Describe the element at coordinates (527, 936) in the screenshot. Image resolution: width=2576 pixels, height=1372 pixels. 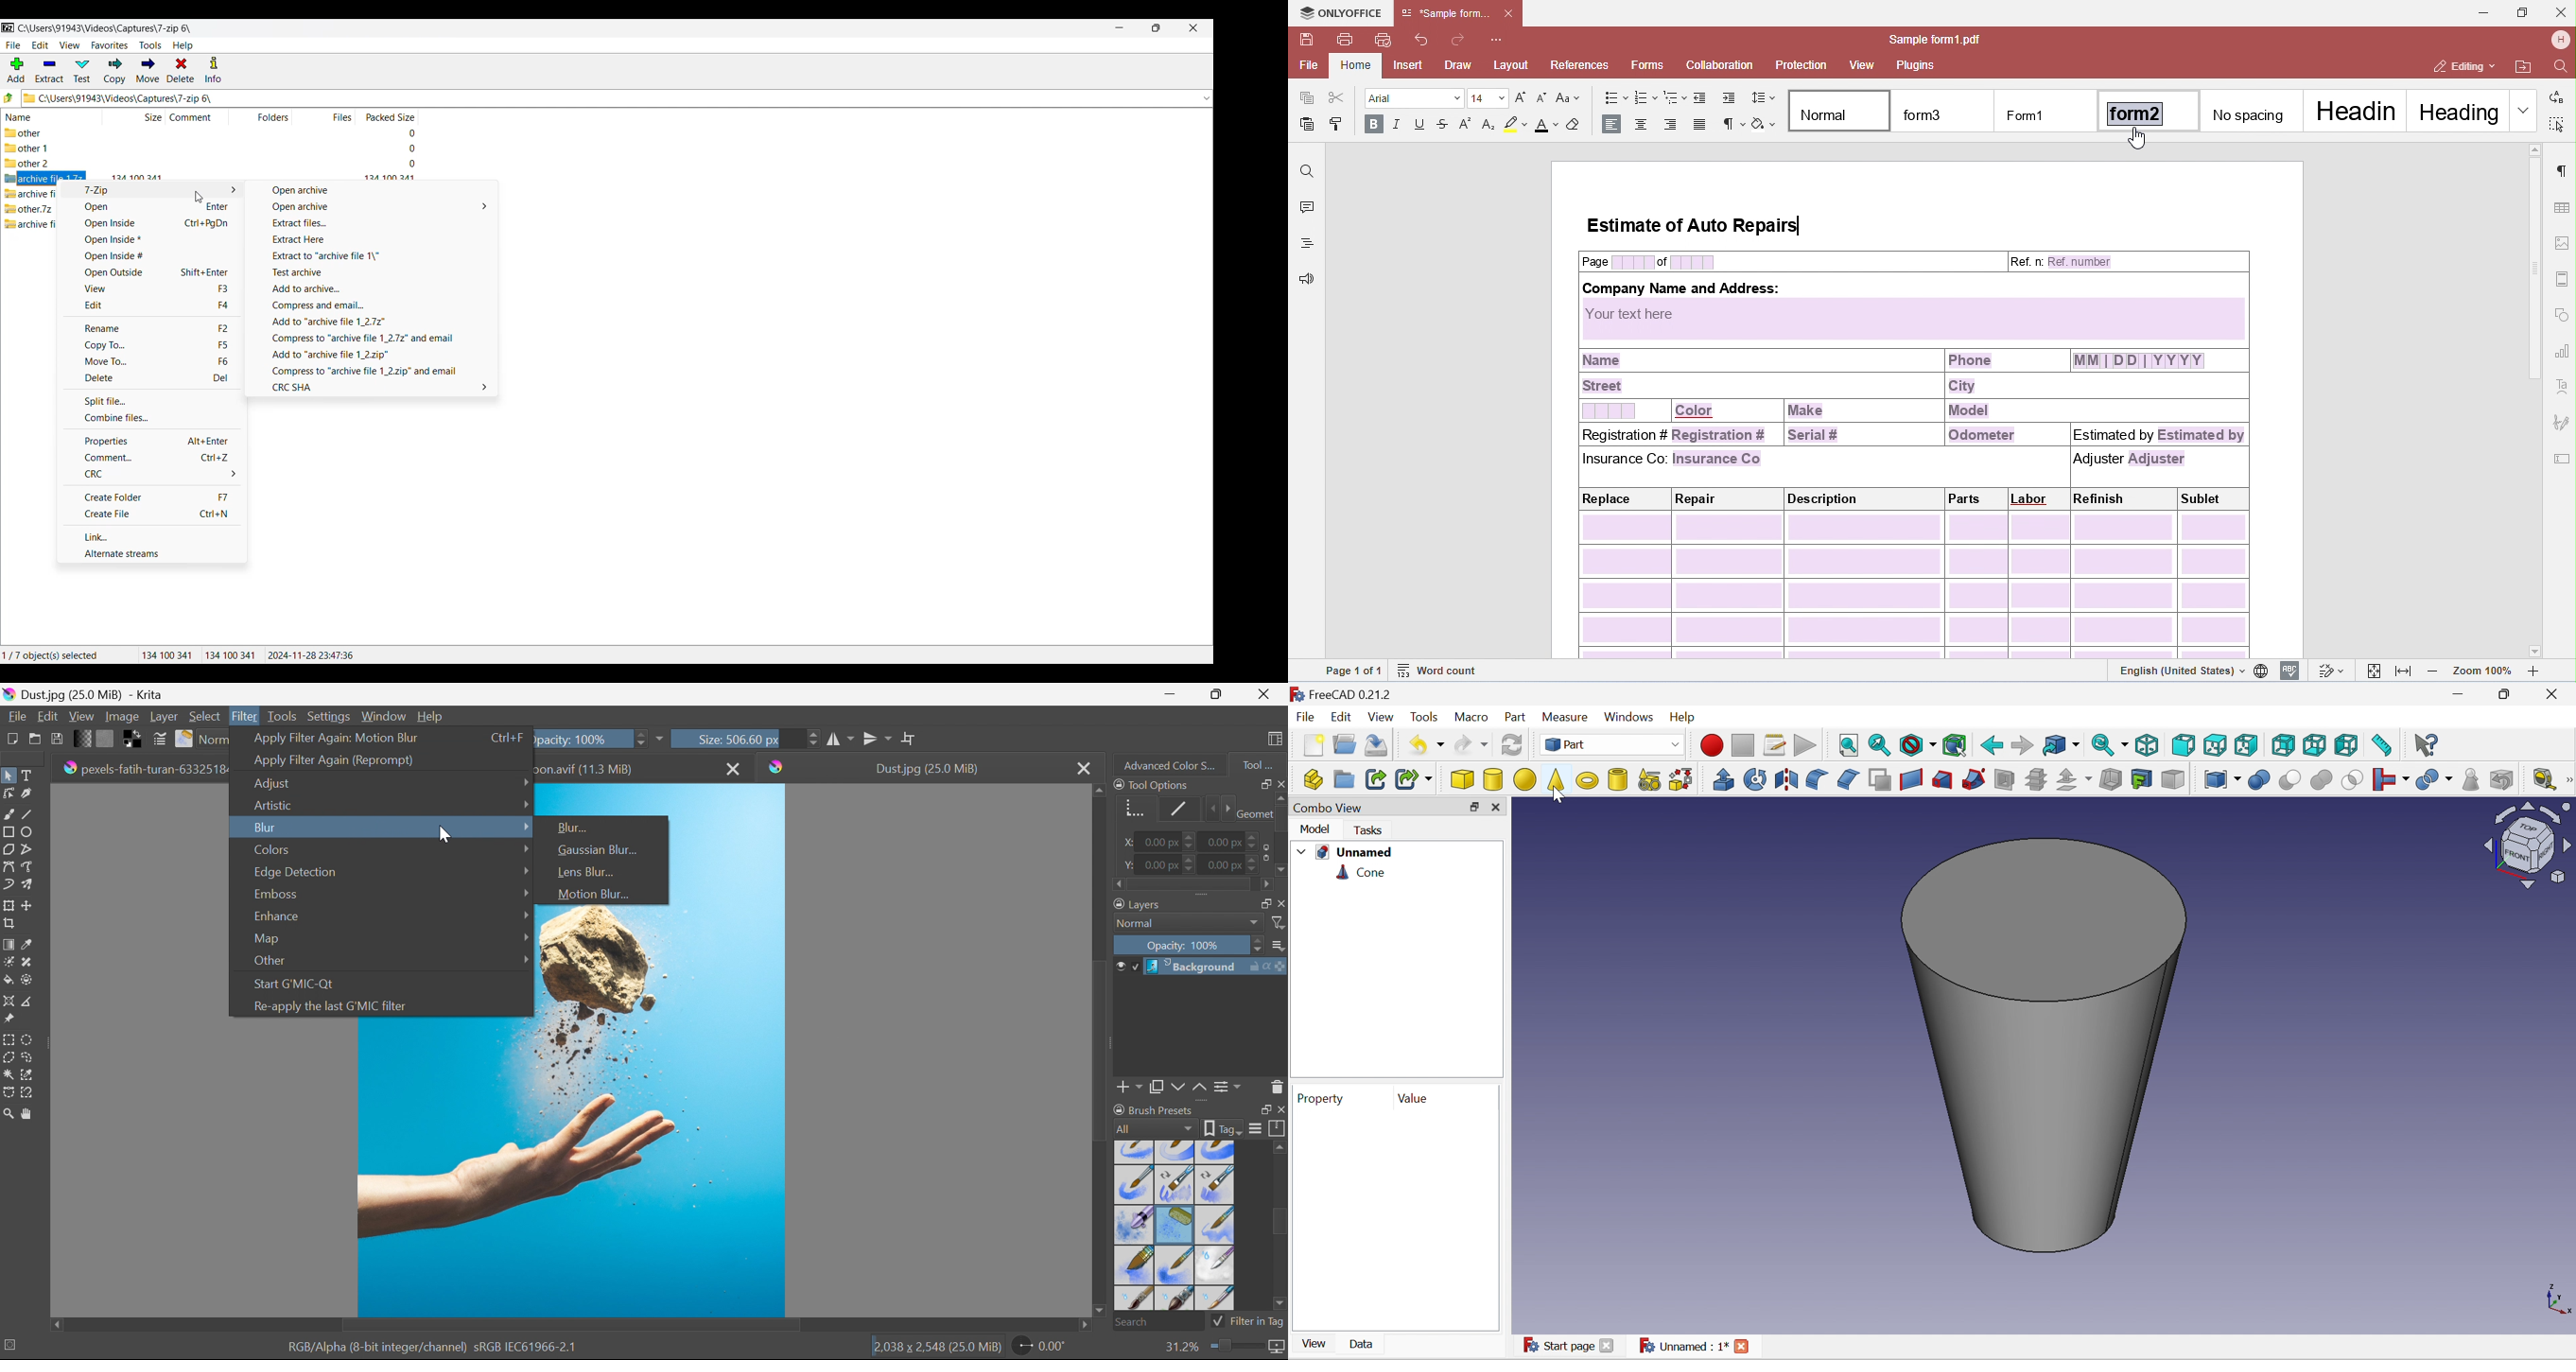
I see `Drop Down` at that location.